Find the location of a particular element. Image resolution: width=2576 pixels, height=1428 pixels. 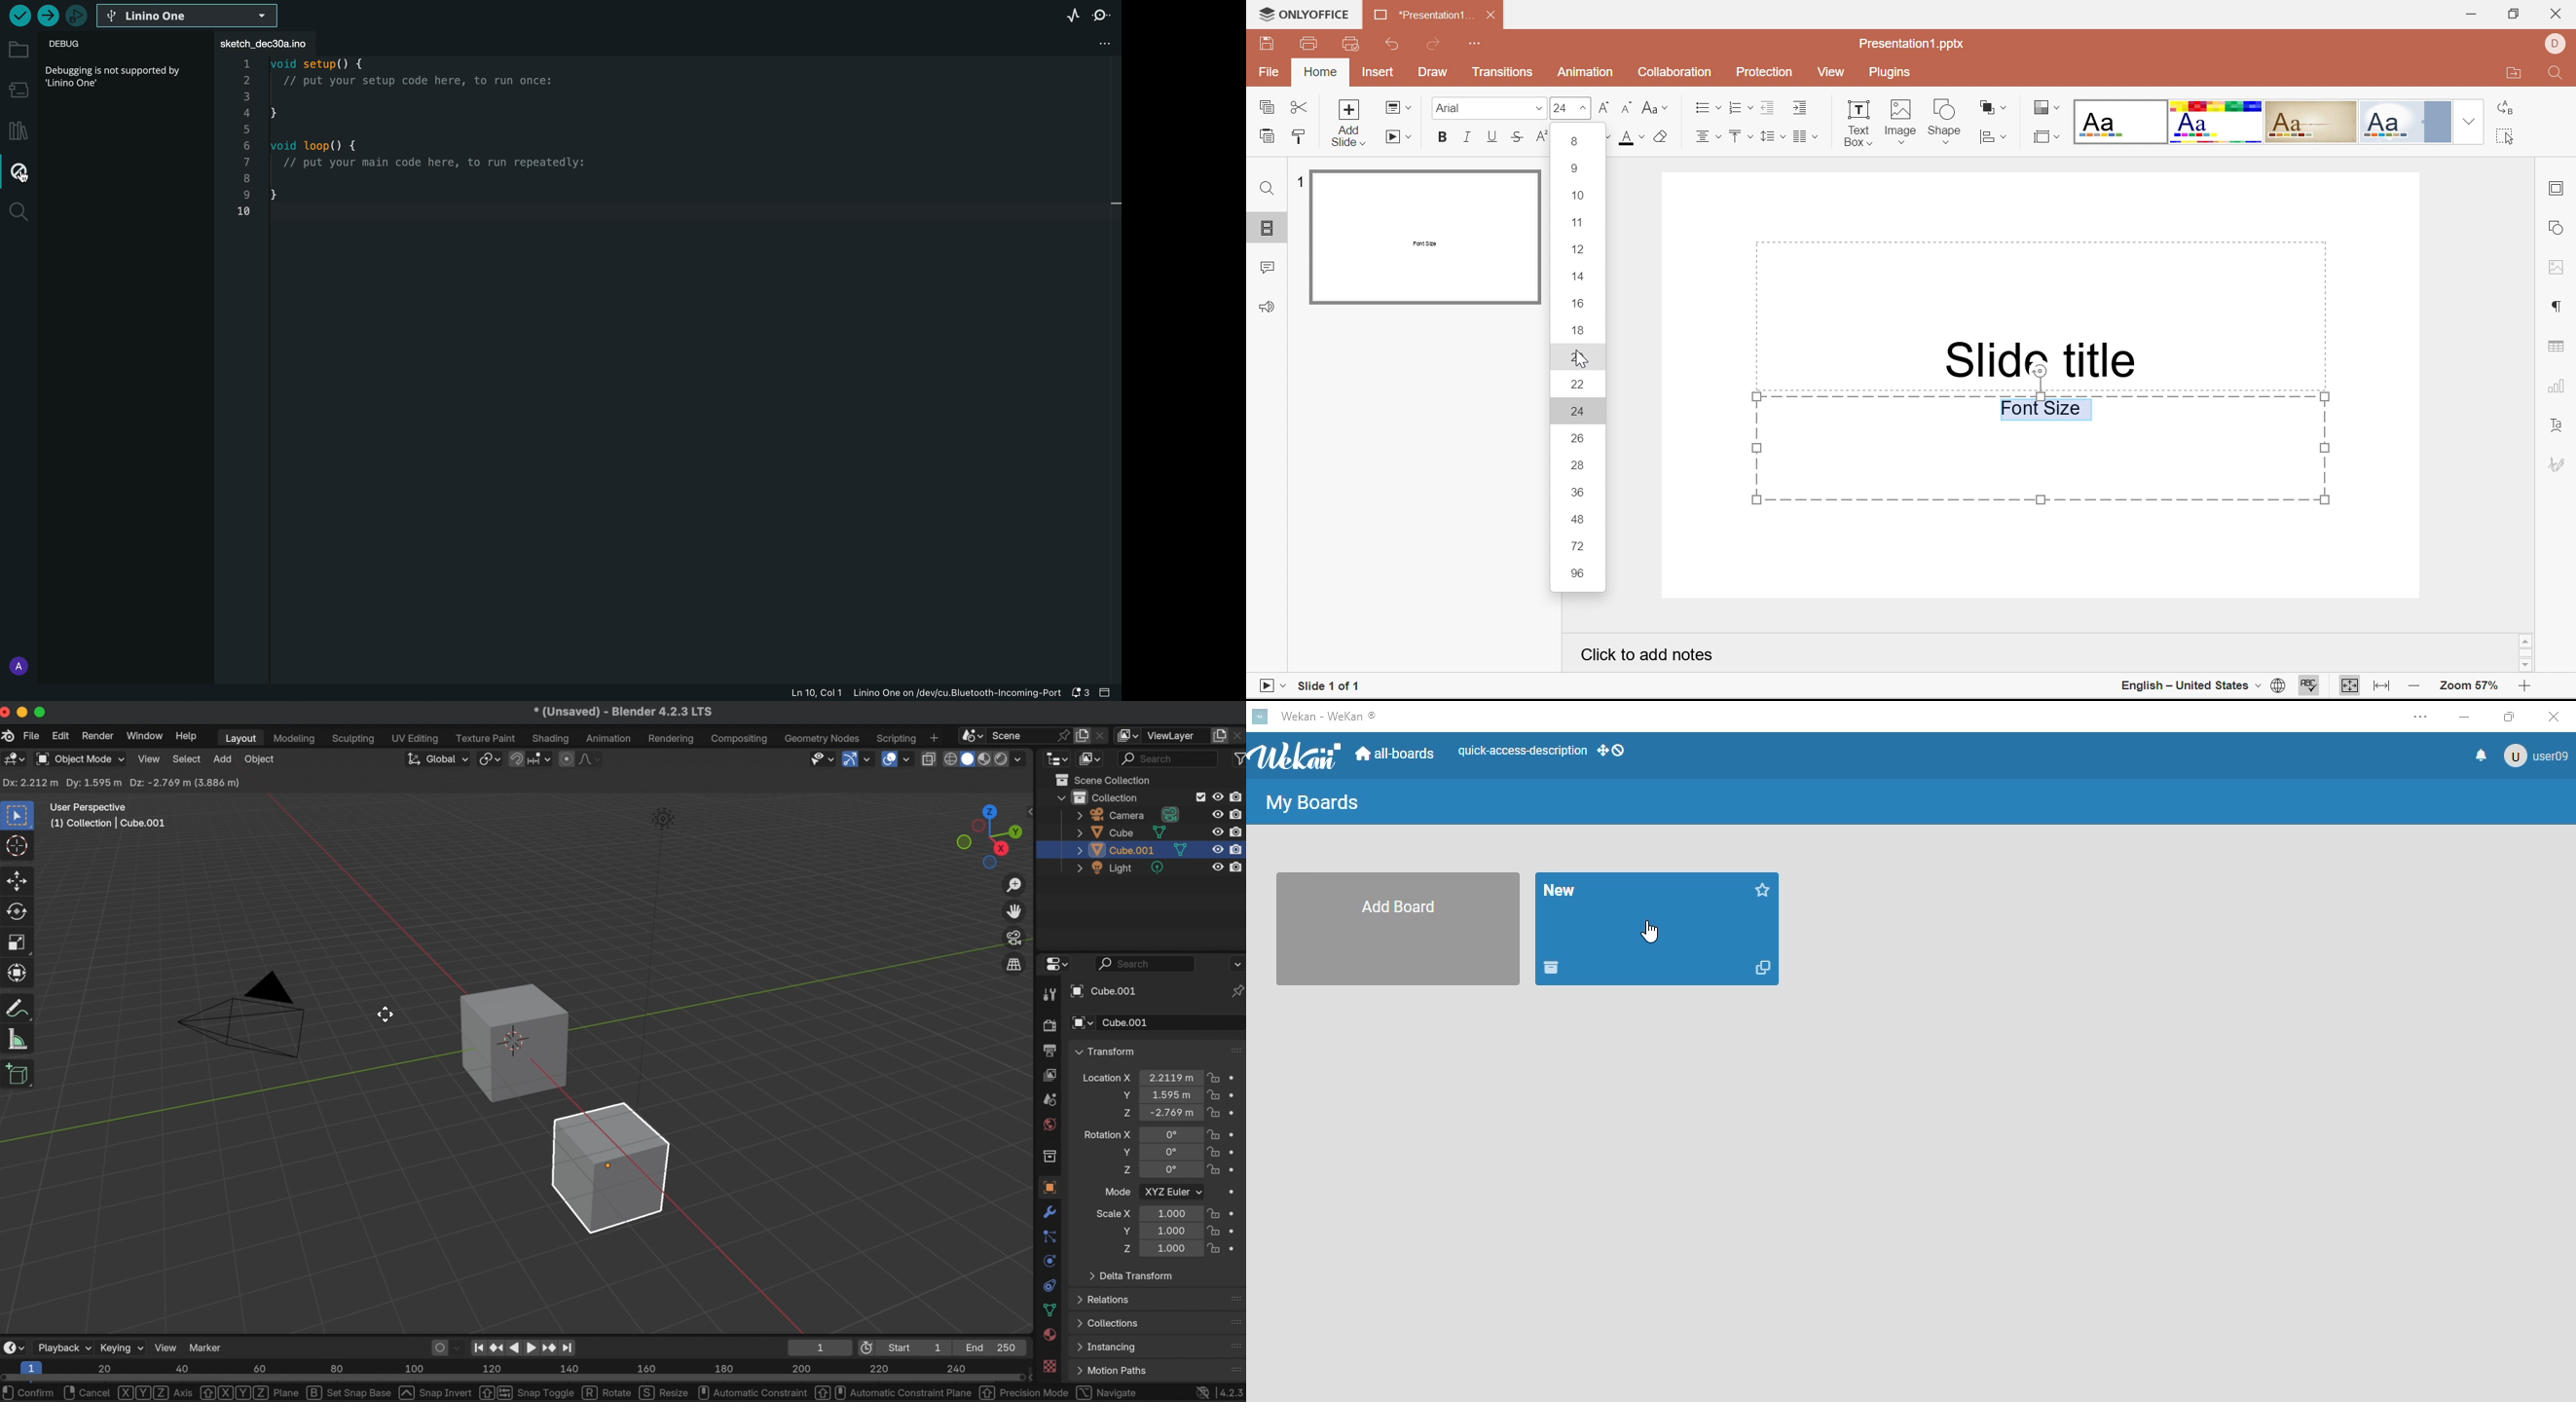

Slide 1 of 1 is located at coordinates (1331, 684).